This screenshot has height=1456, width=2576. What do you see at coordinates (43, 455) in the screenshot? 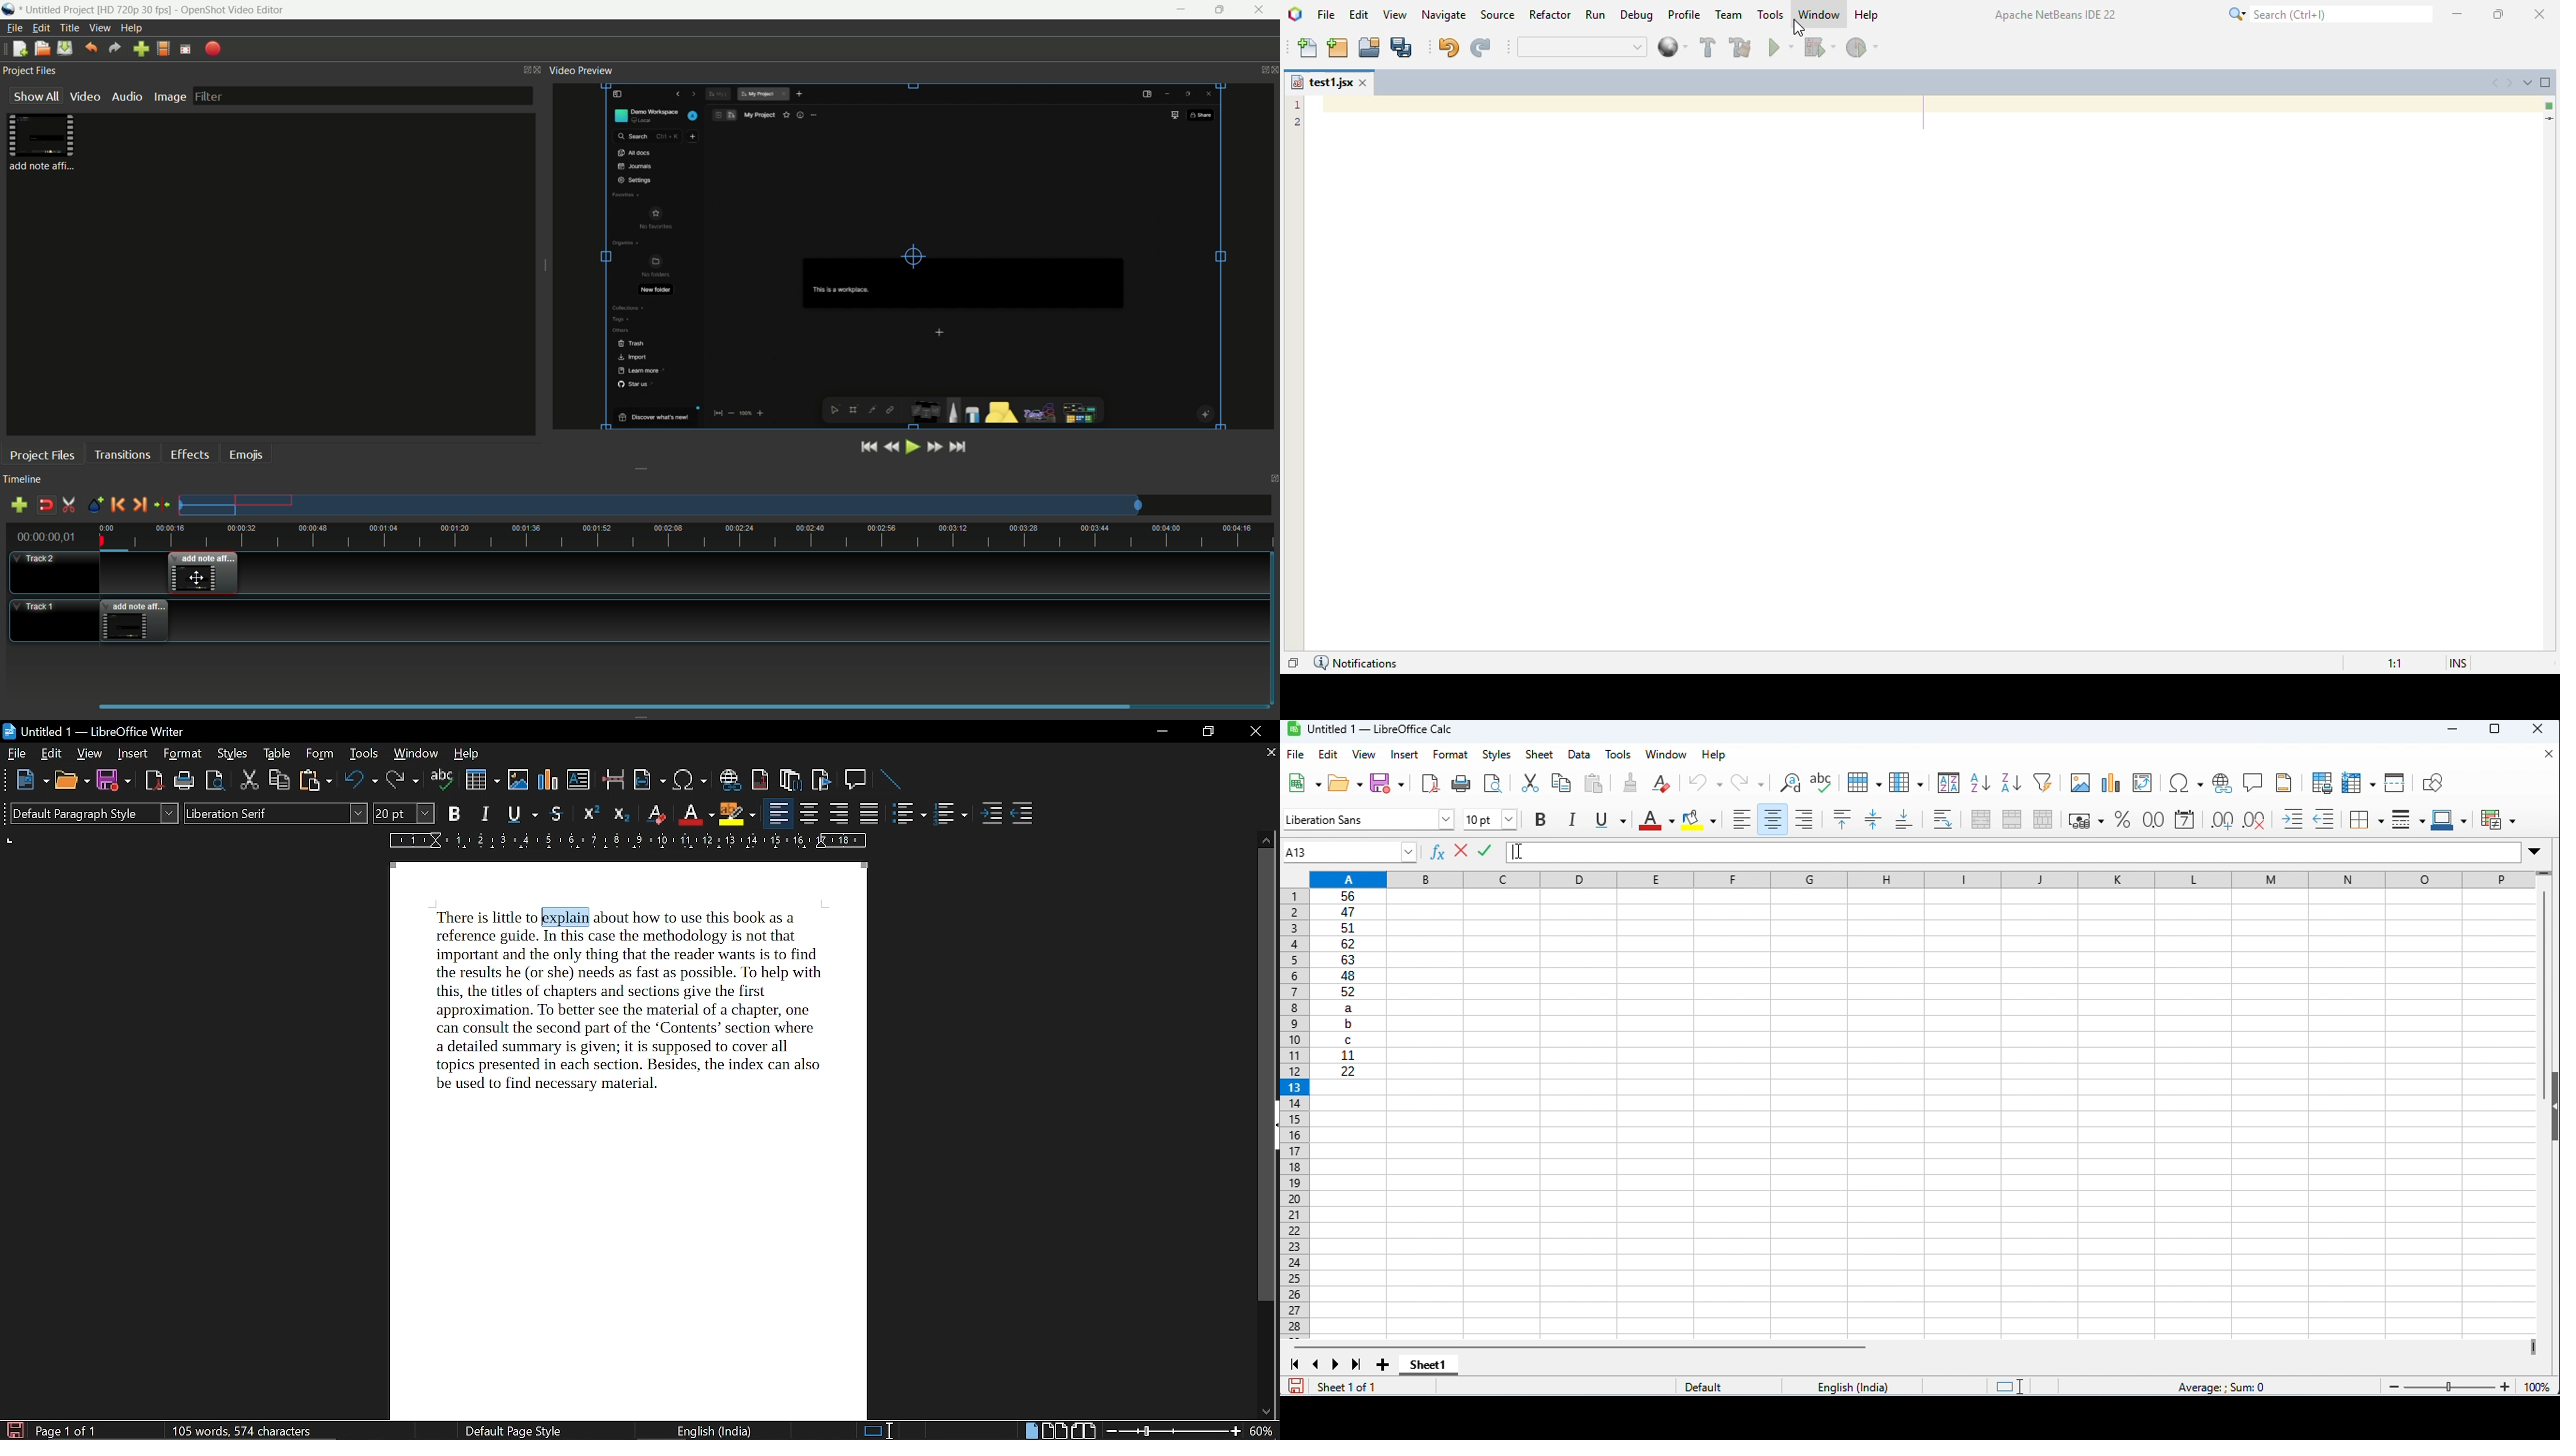
I see `project files` at bounding box center [43, 455].